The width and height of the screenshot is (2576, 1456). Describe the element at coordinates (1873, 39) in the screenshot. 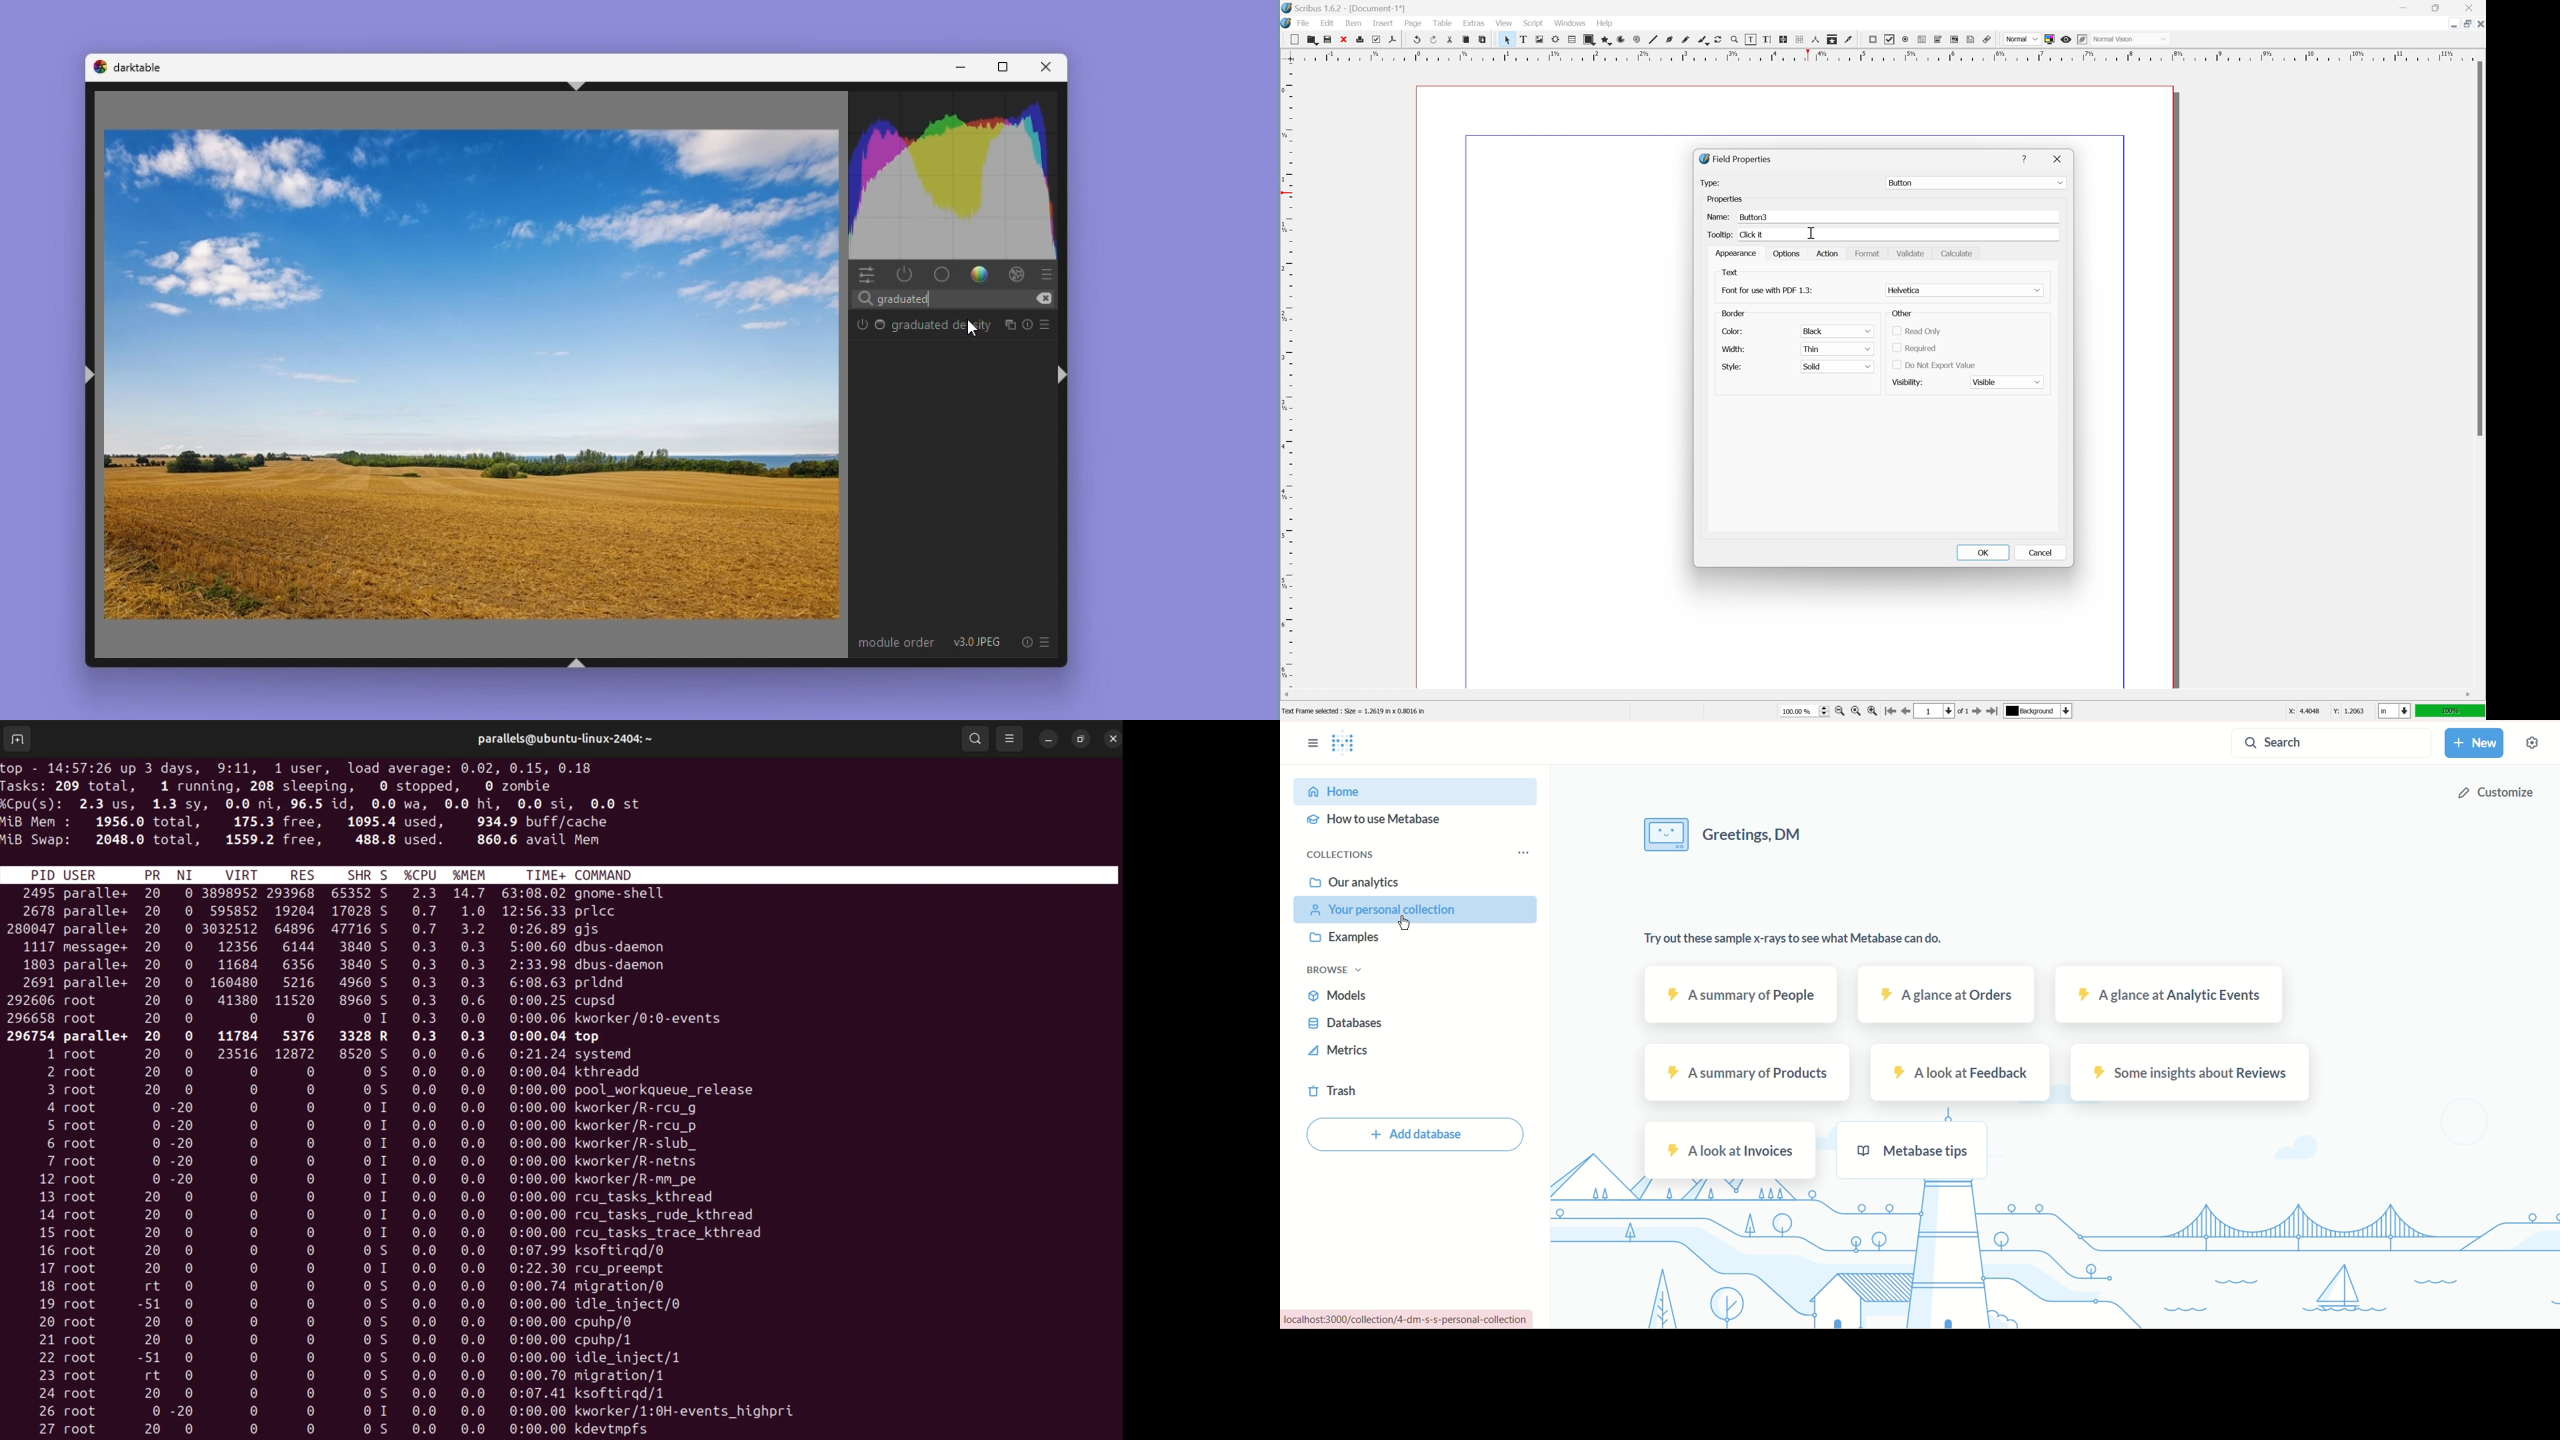

I see `pdf push button` at that location.